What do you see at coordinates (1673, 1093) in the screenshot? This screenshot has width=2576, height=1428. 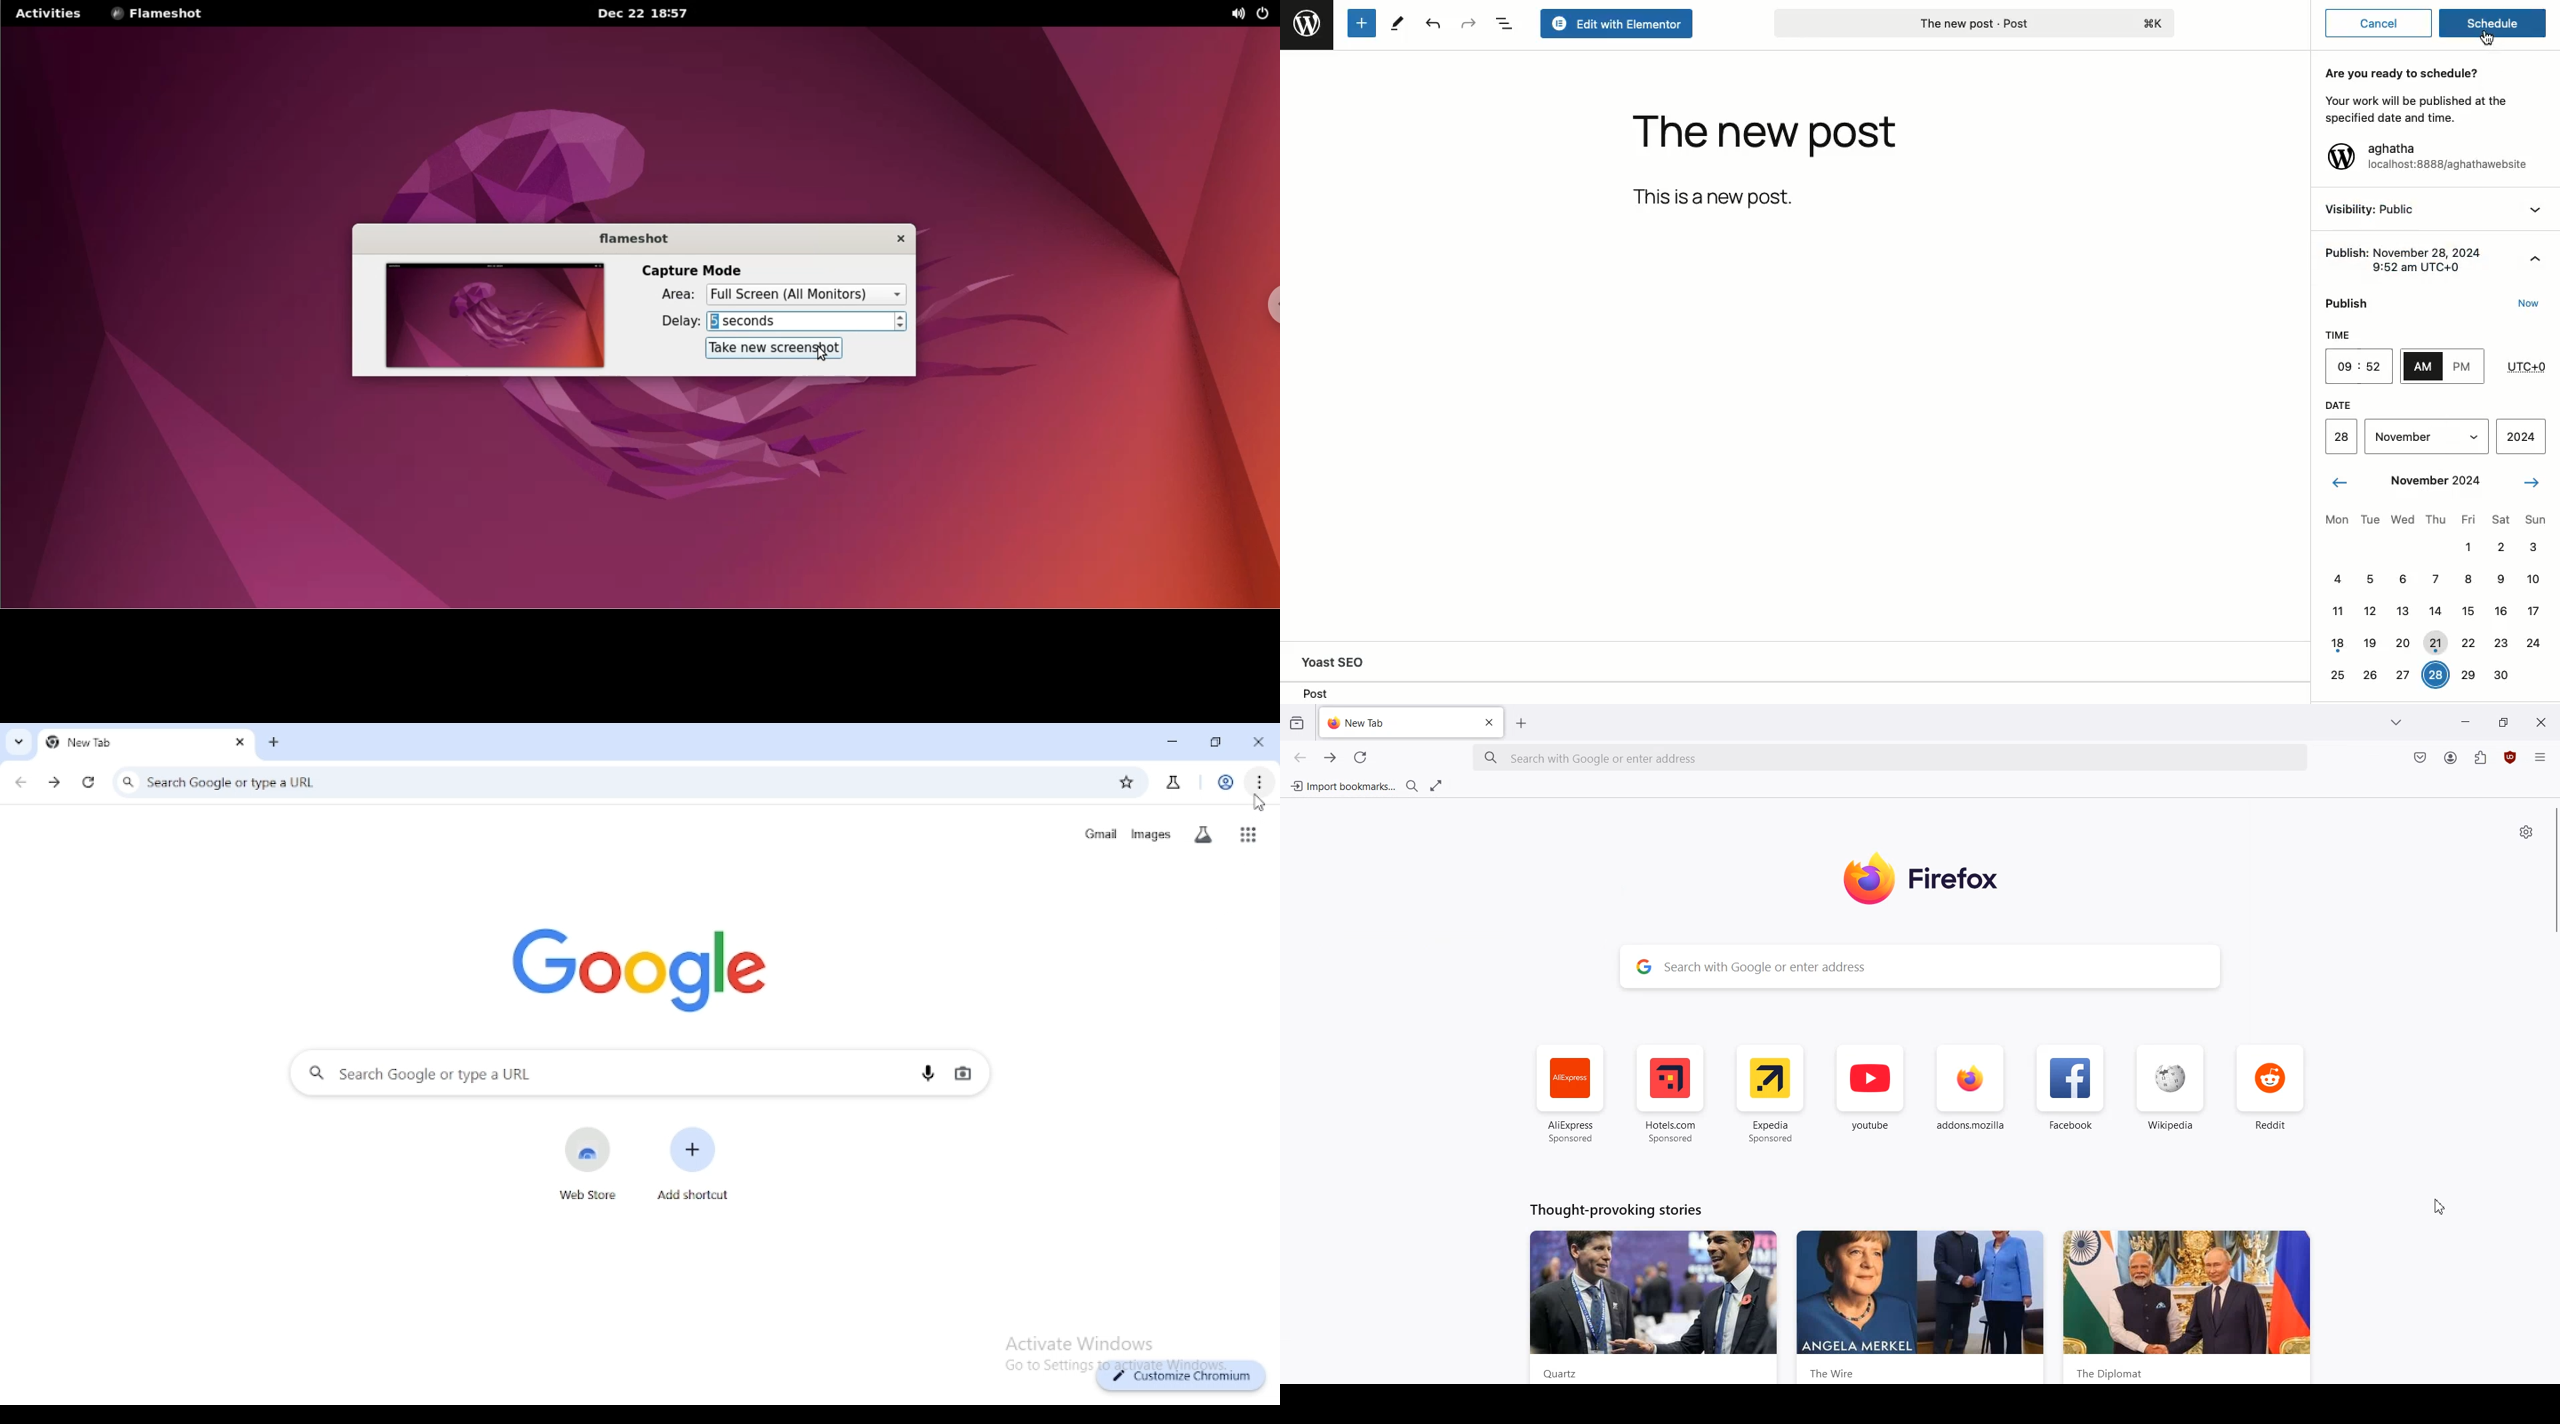 I see `Hotel.com Sponsored` at bounding box center [1673, 1093].